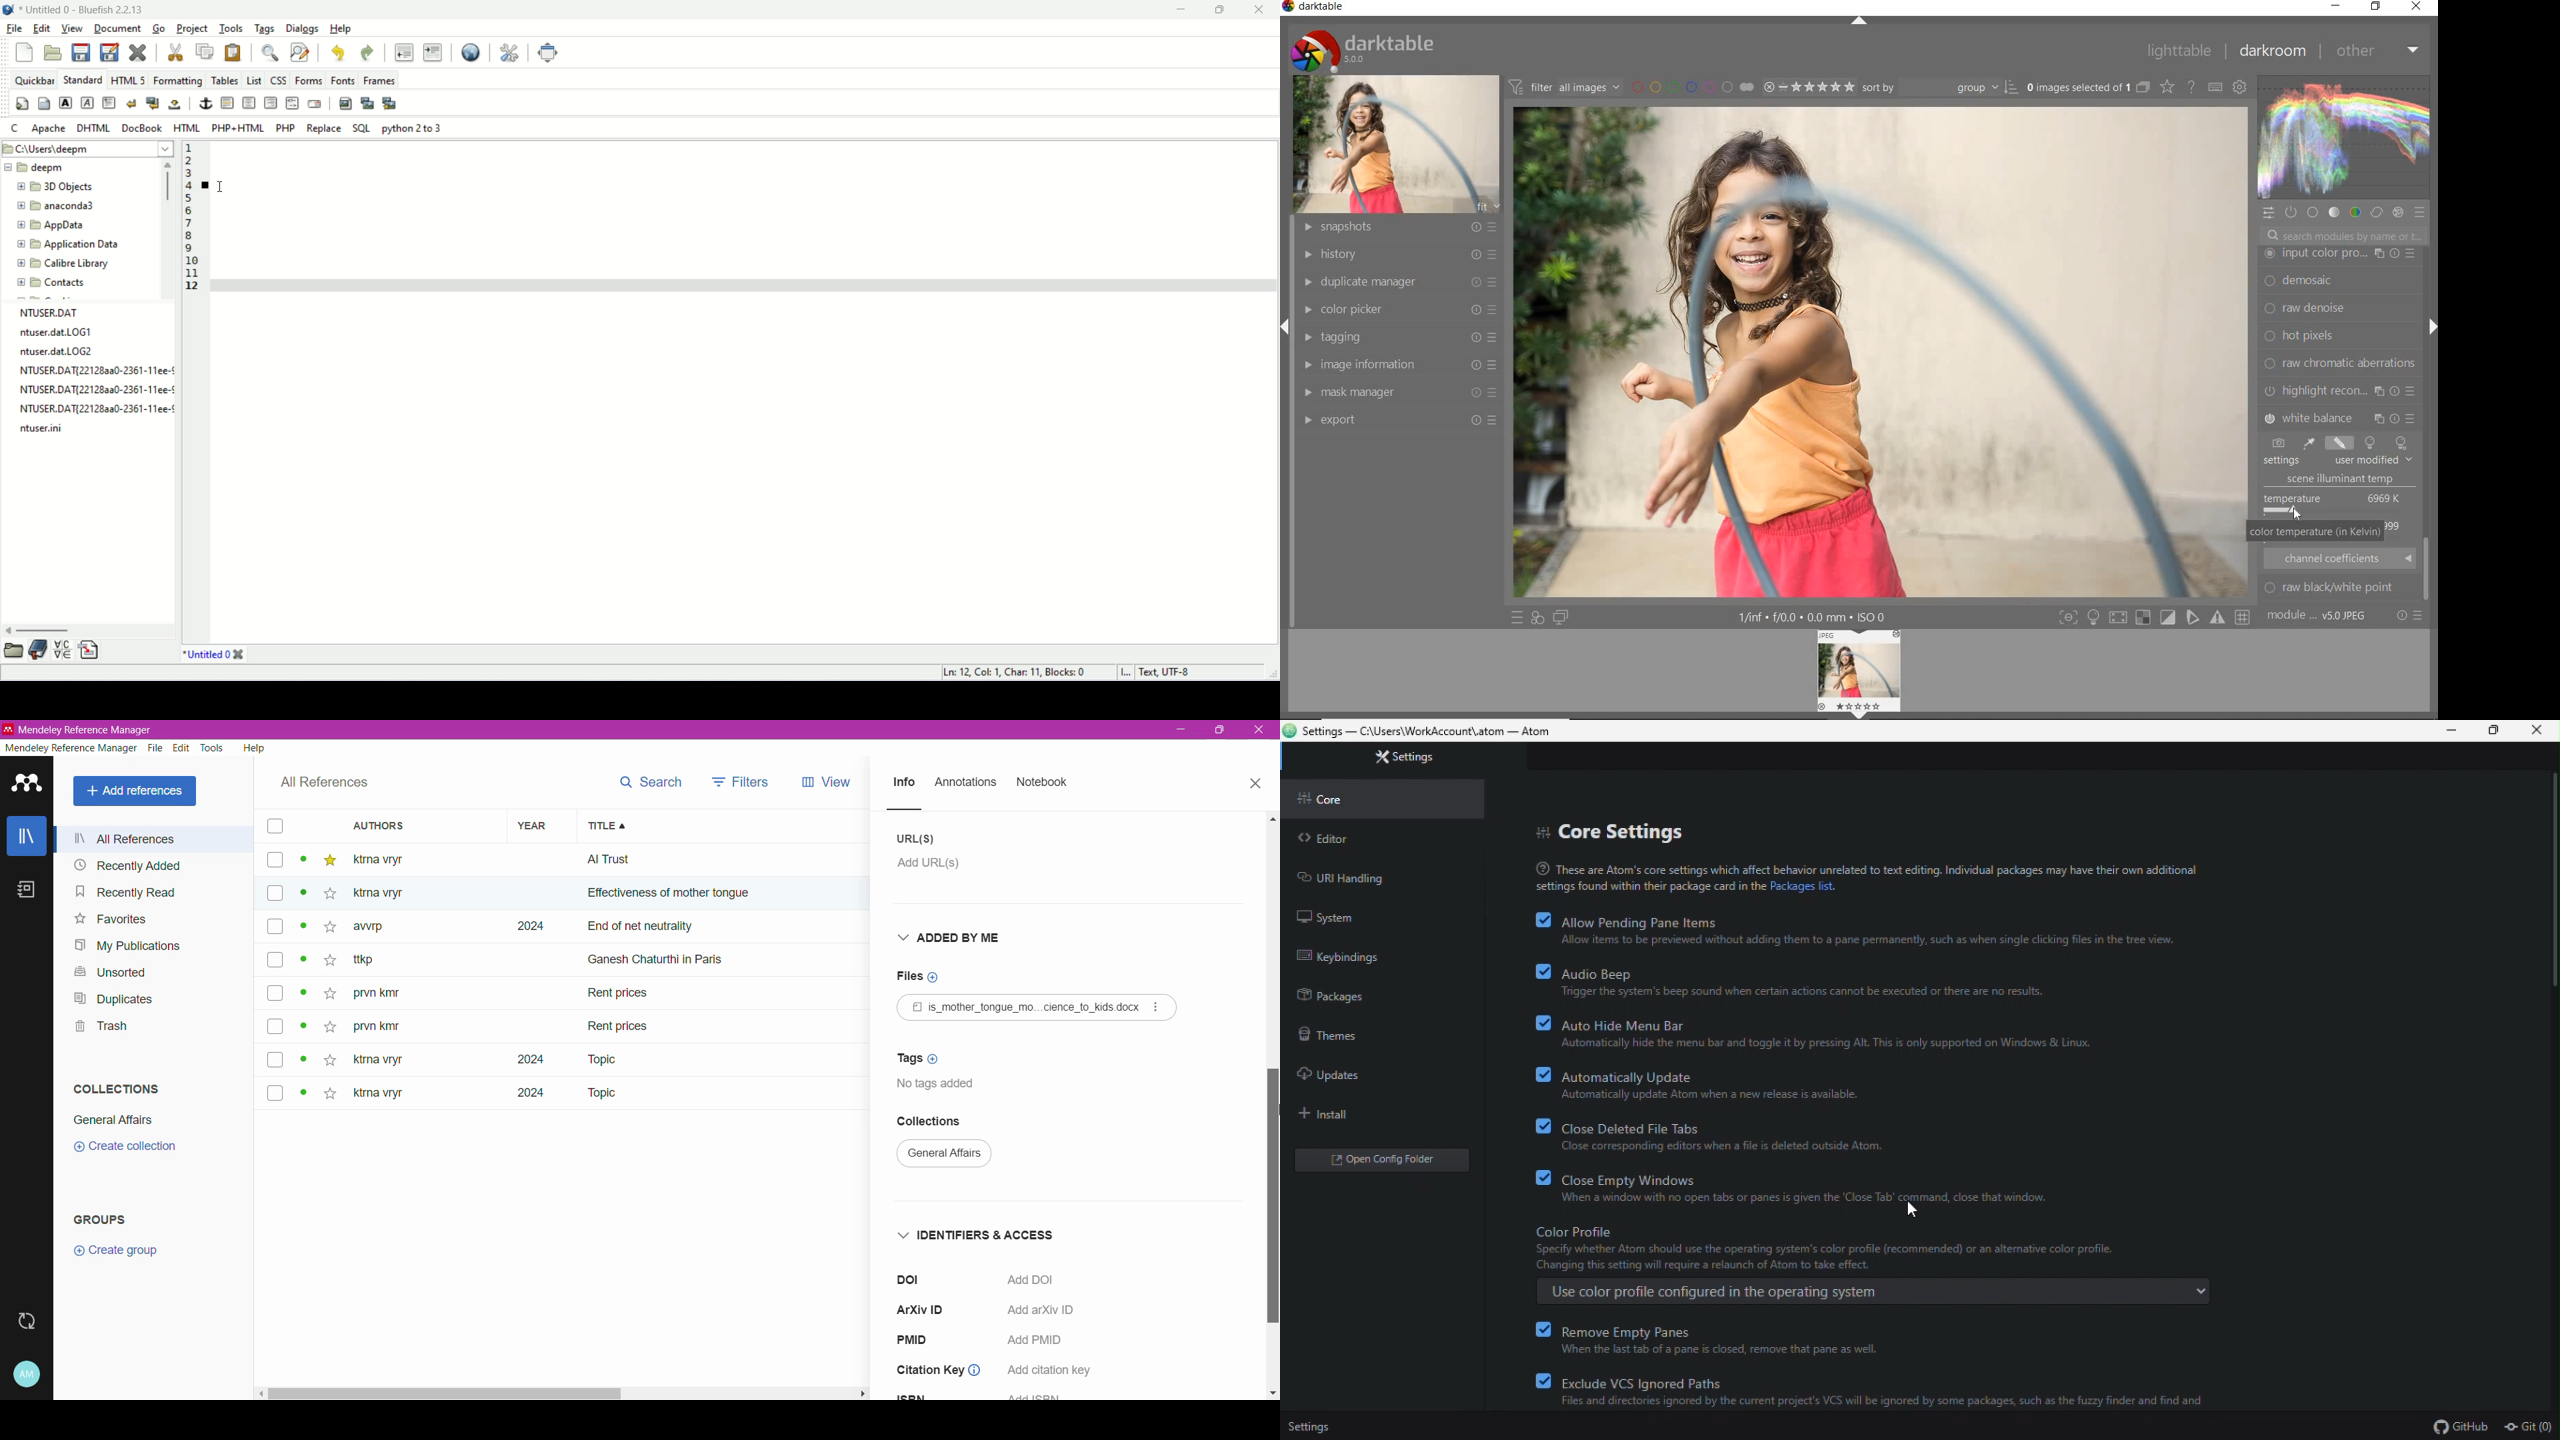  I want to click on contact, so click(53, 285).